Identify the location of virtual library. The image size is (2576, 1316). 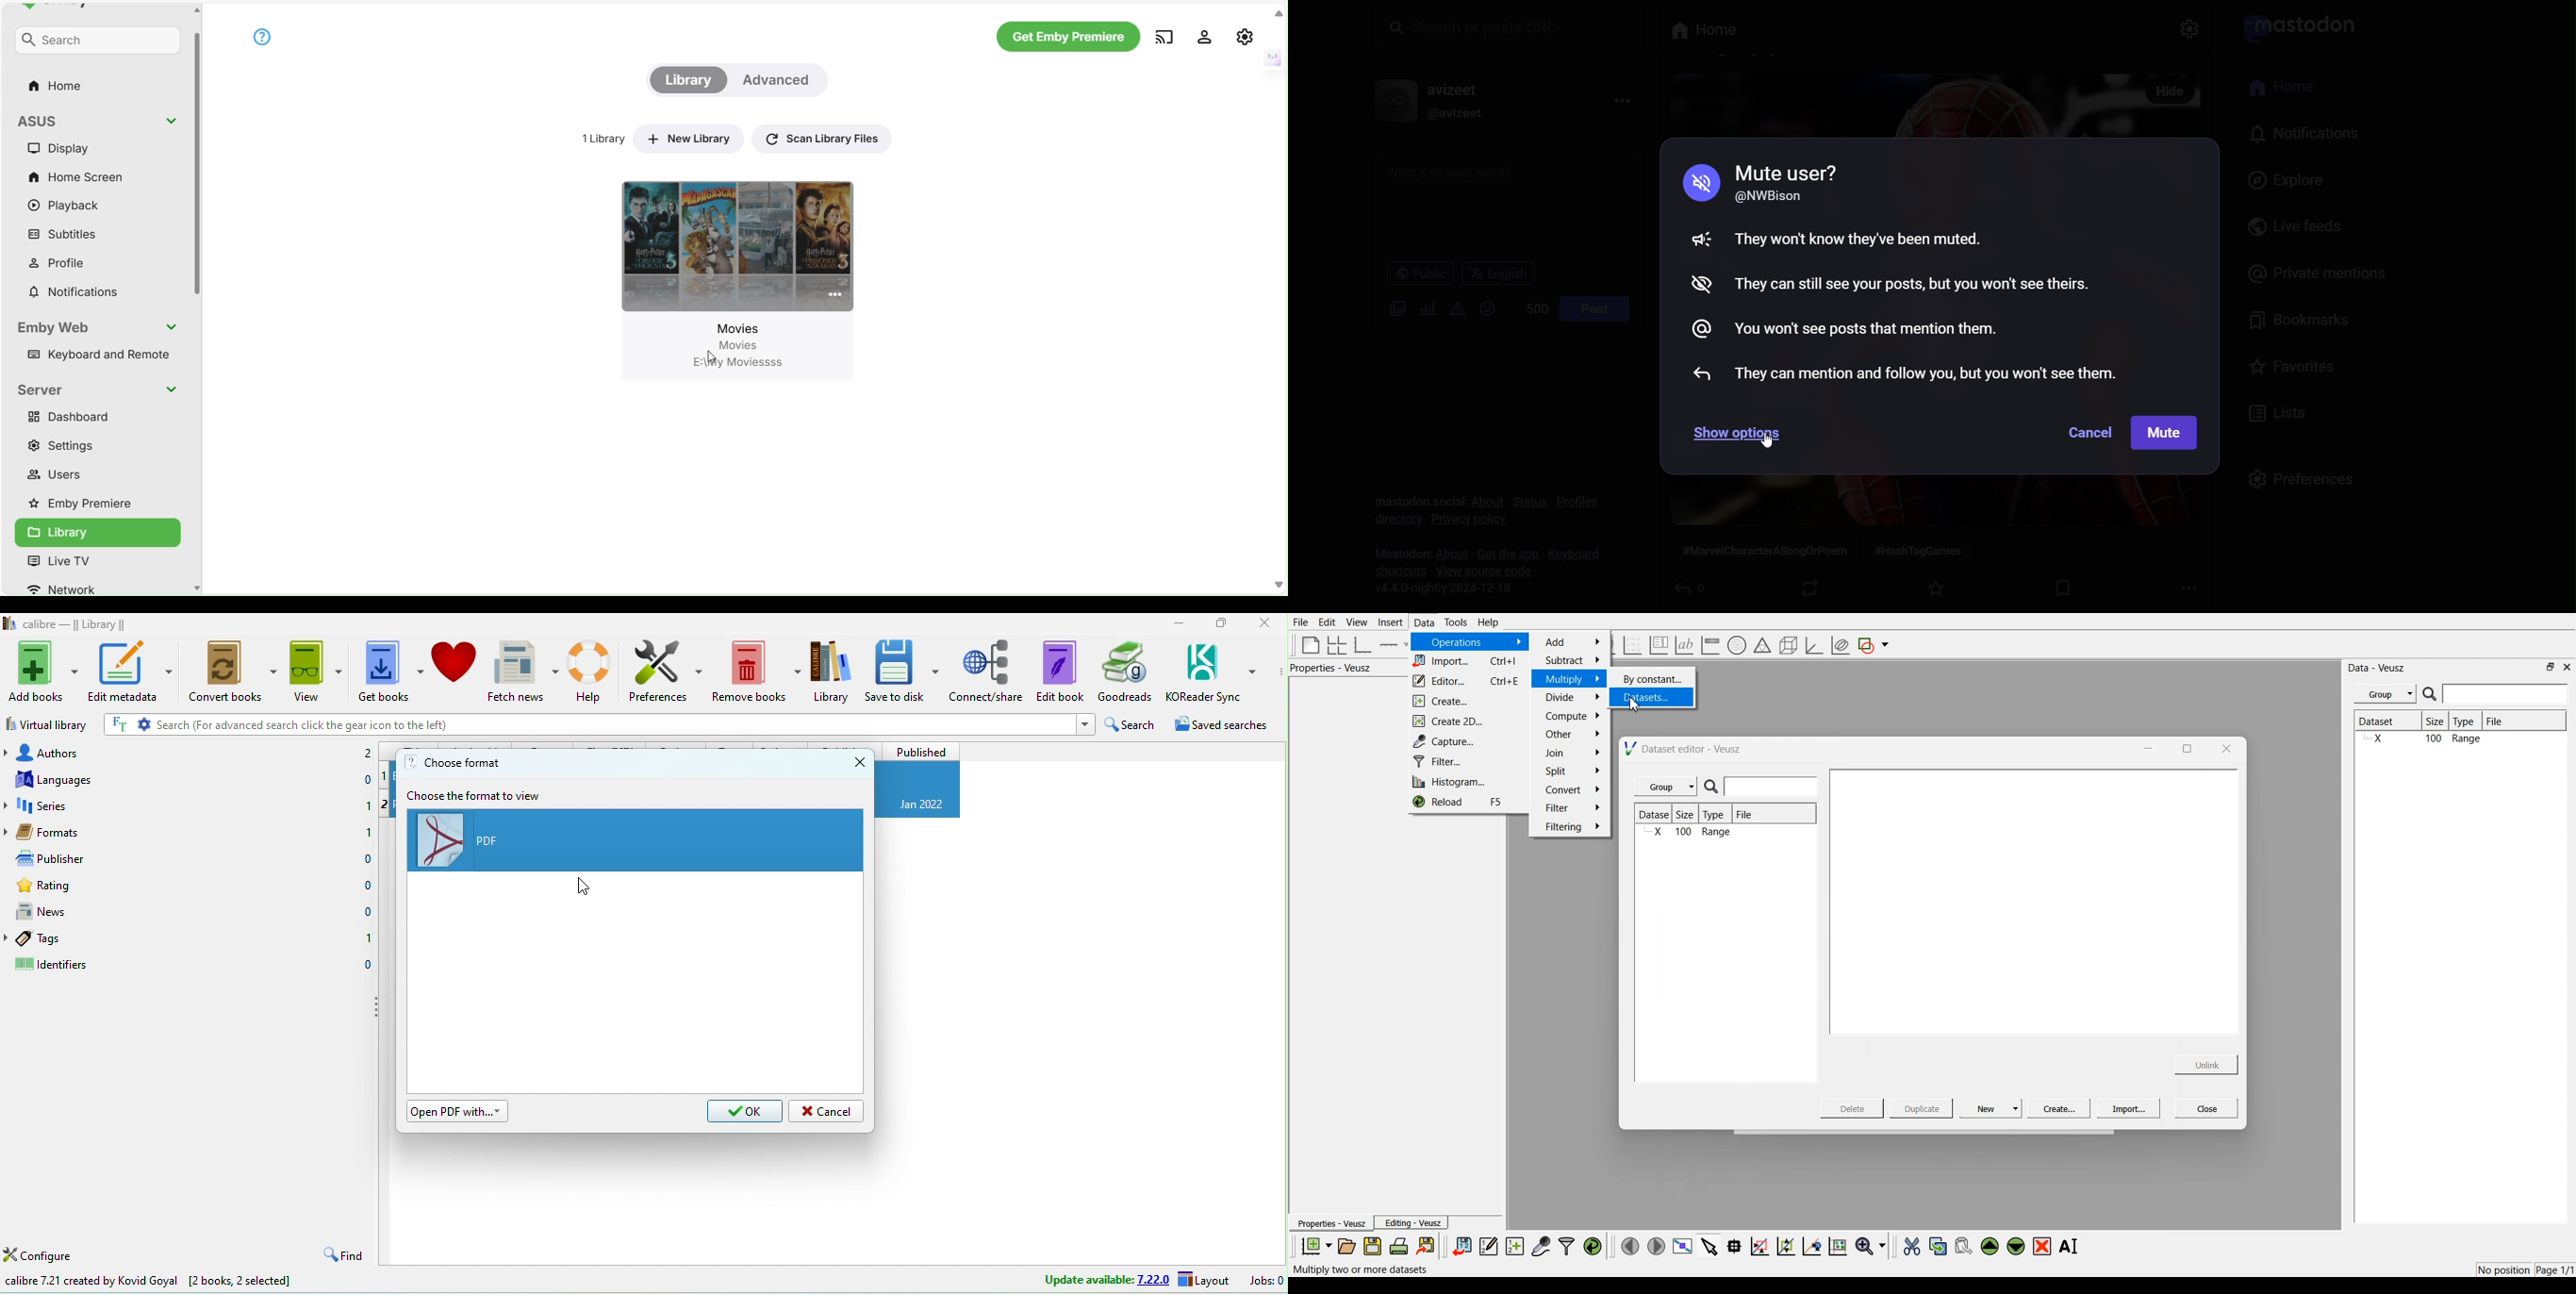
(47, 723).